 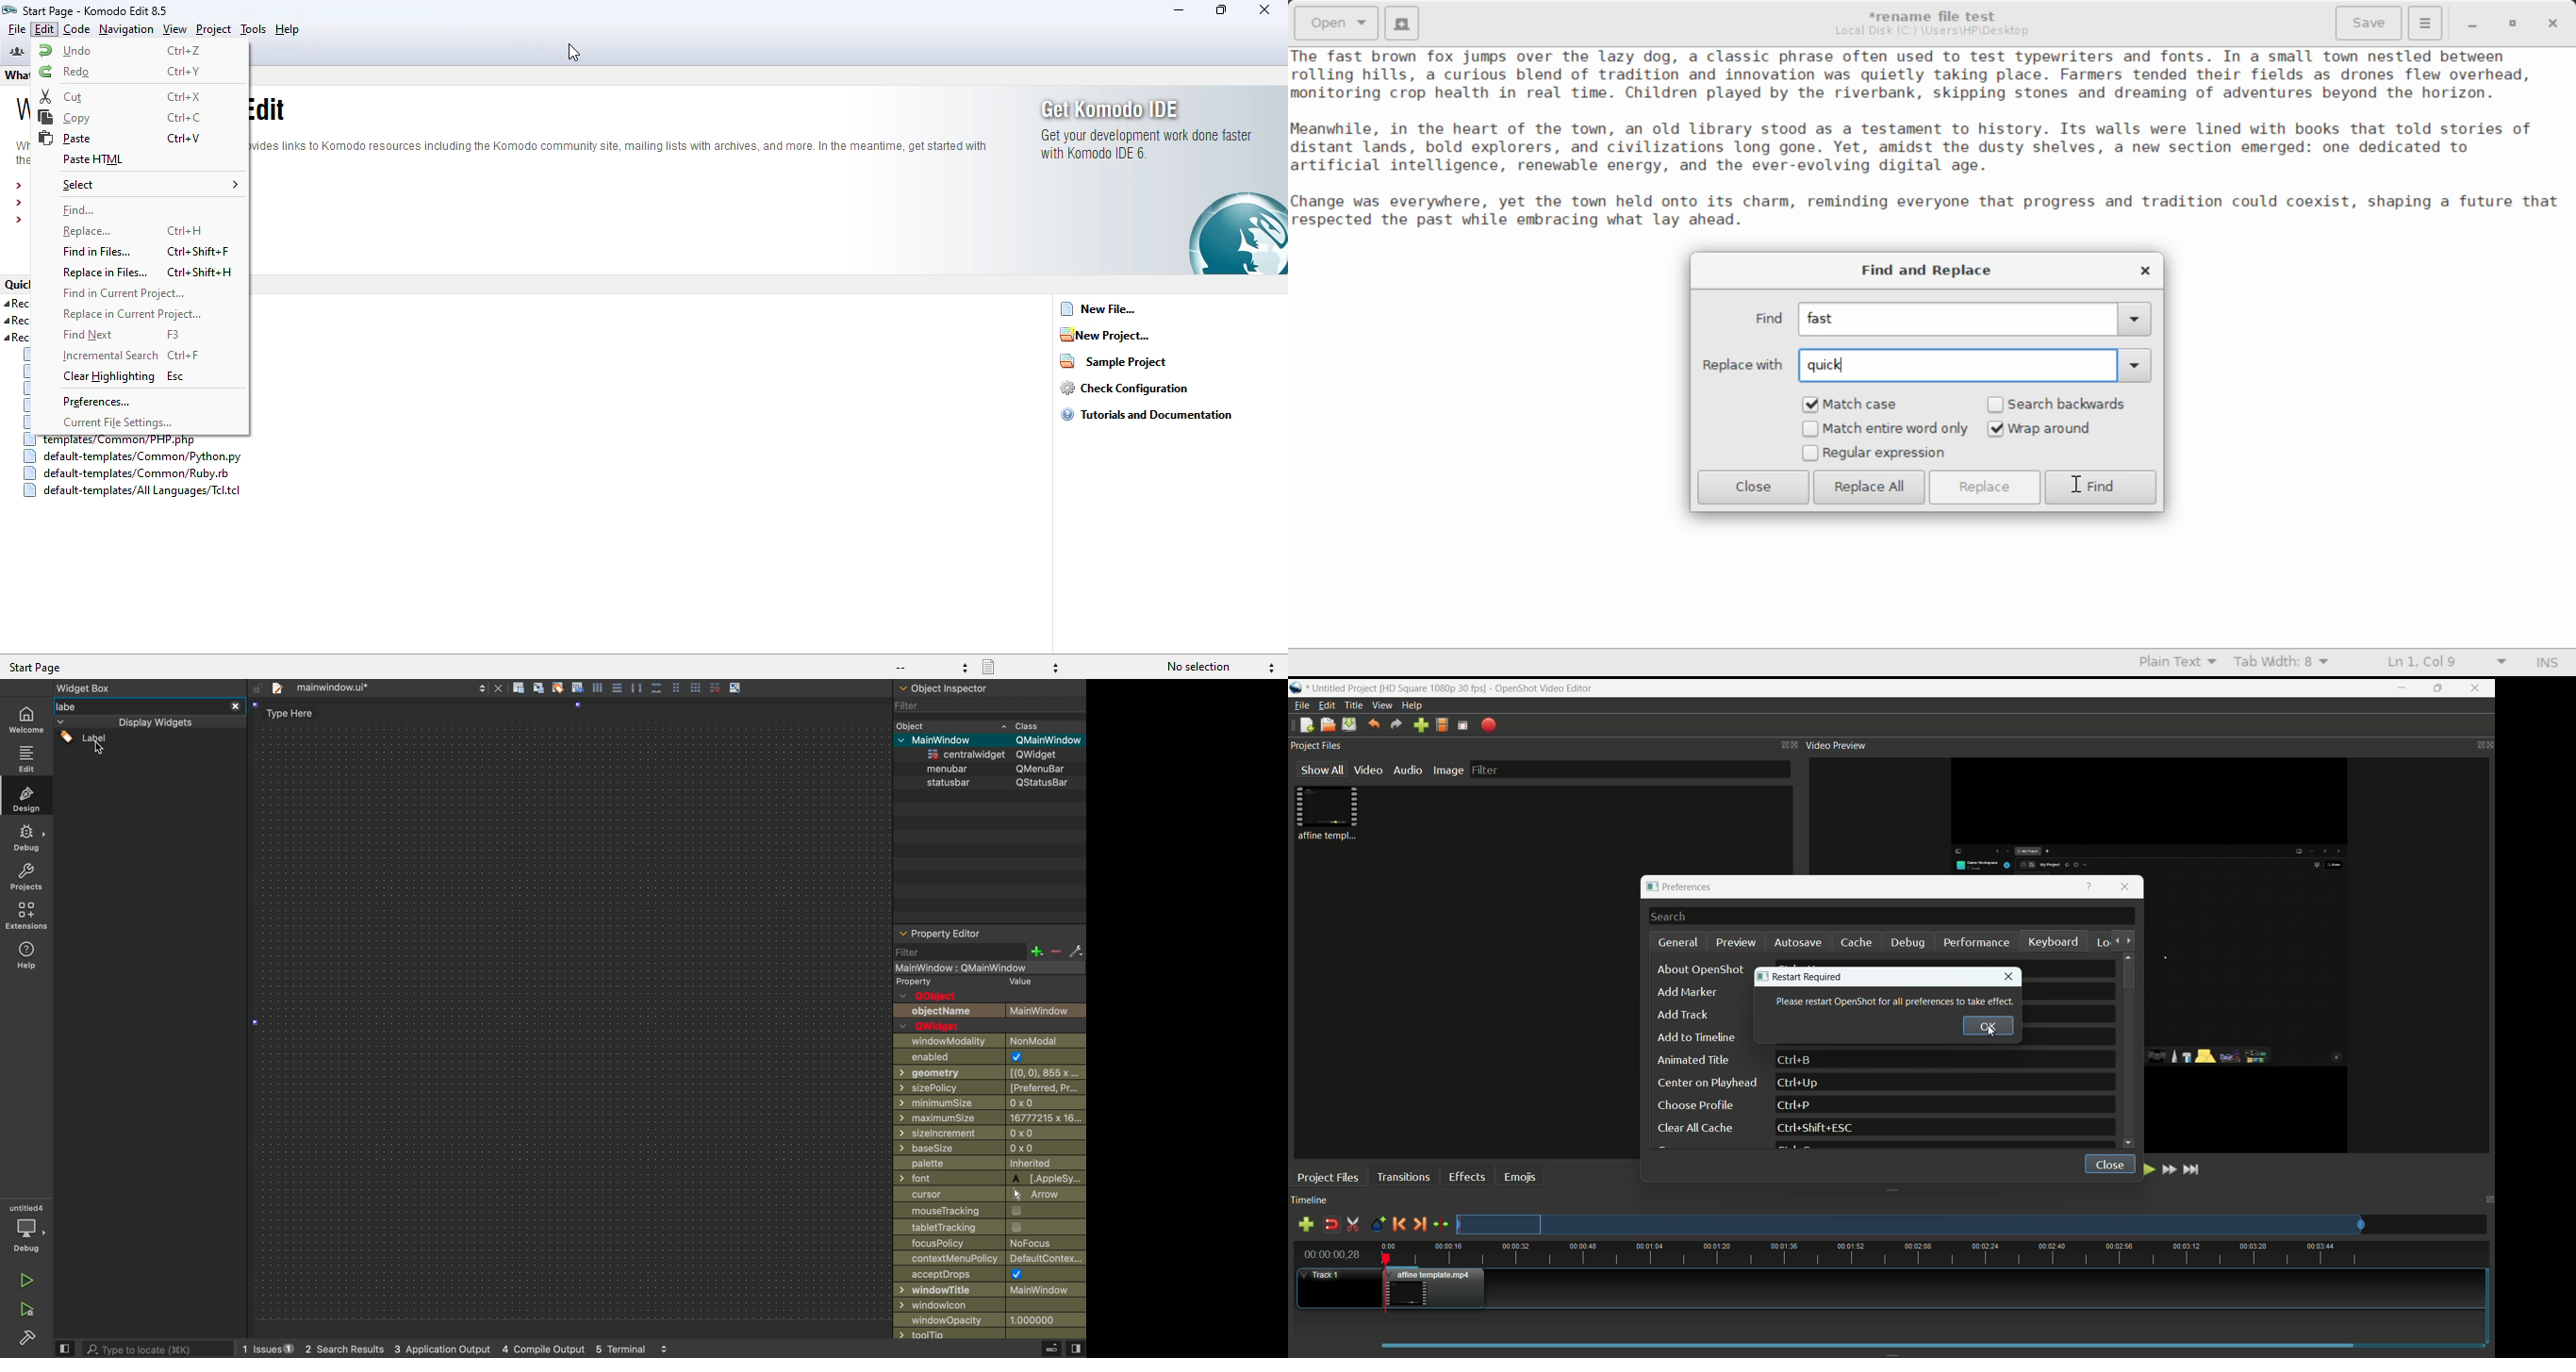 I want to click on get help, so click(x=2089, y=888).